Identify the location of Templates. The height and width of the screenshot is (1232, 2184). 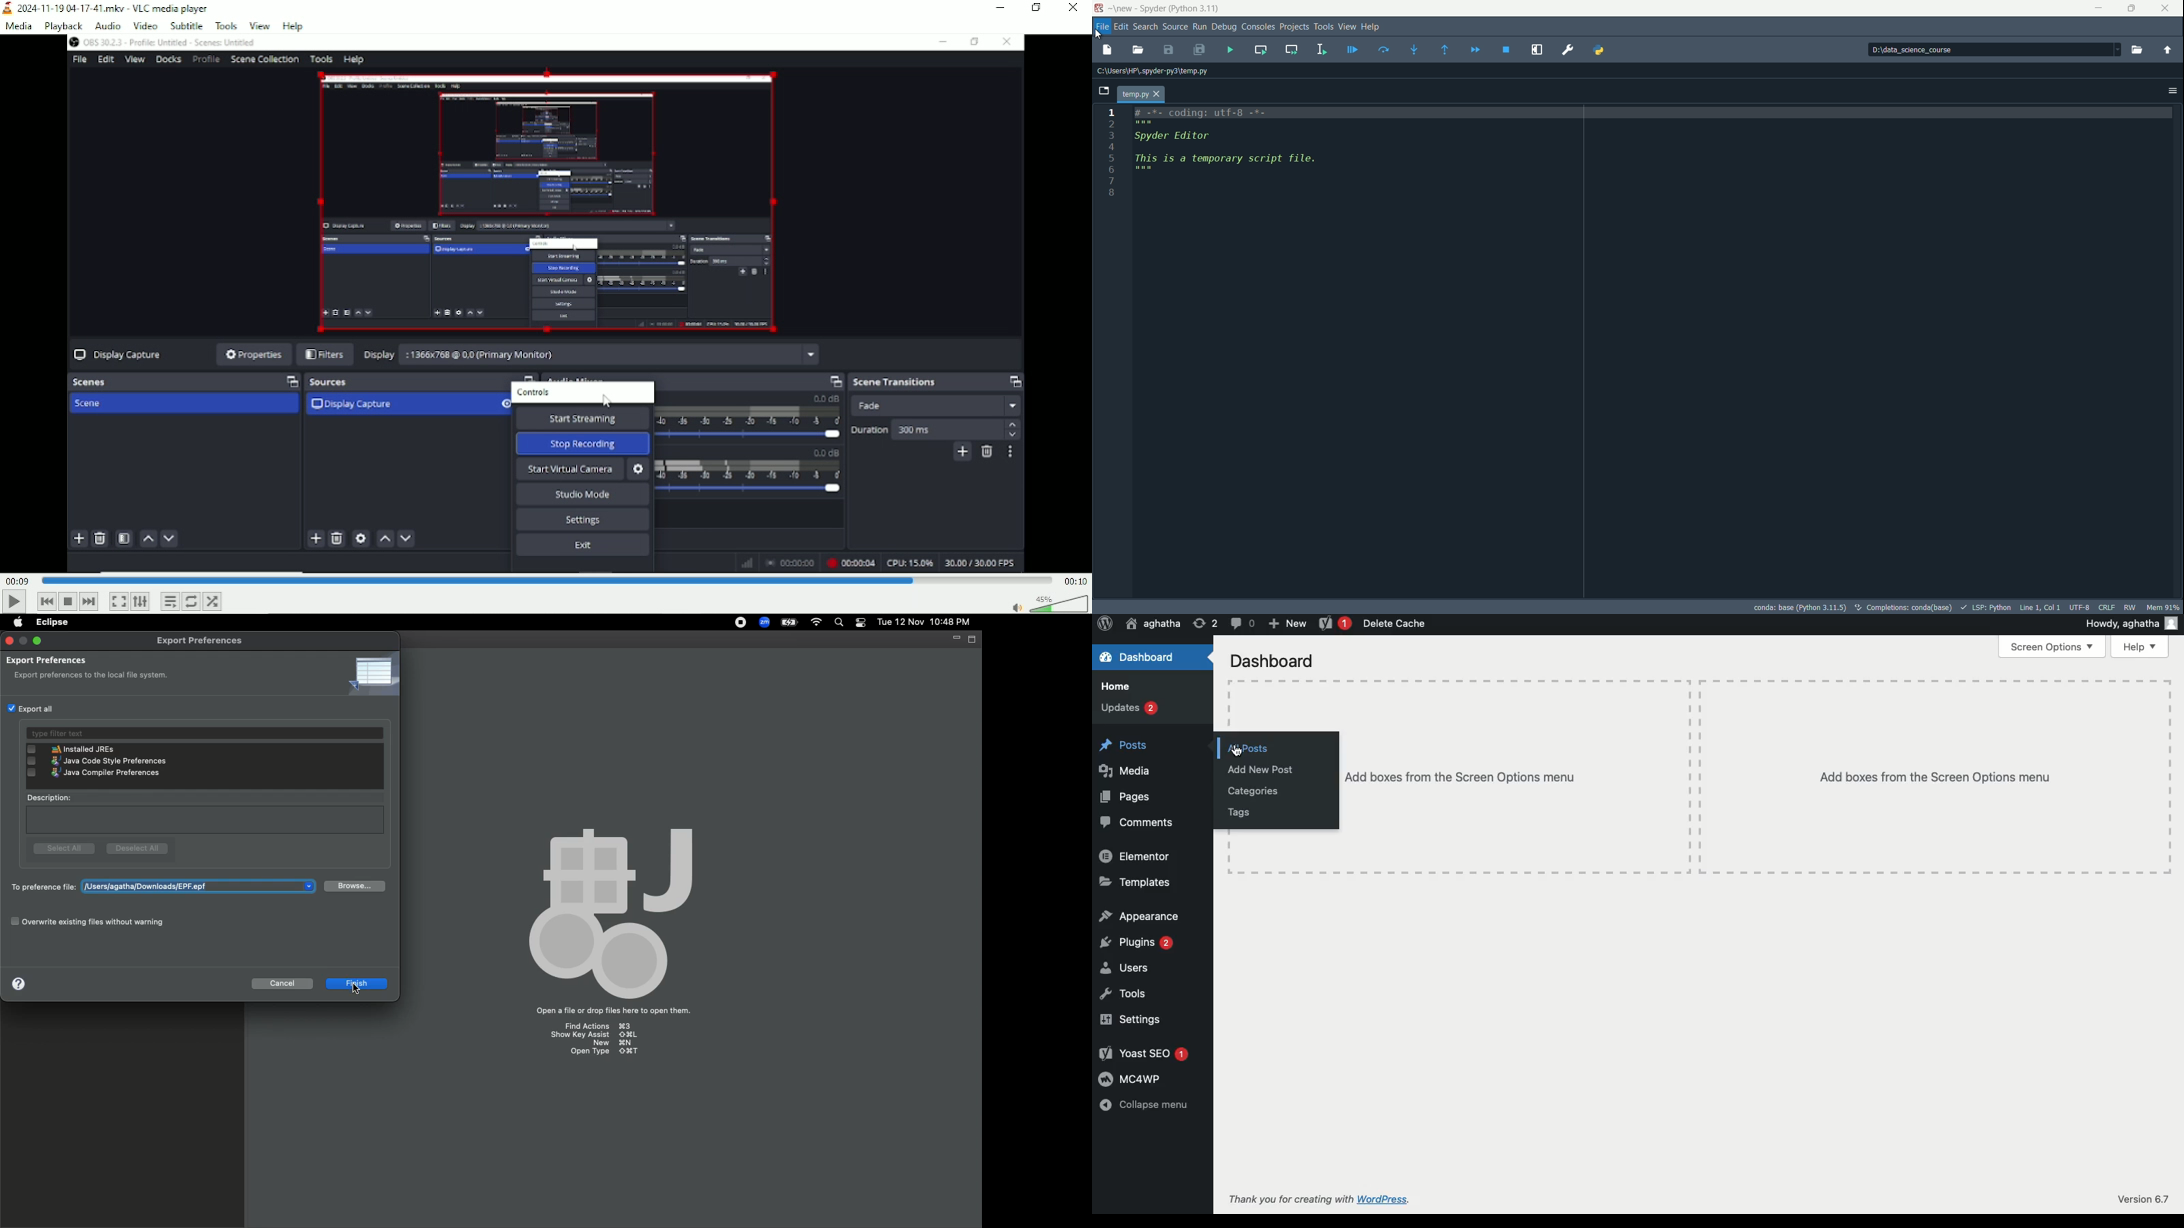
(1138, 882).